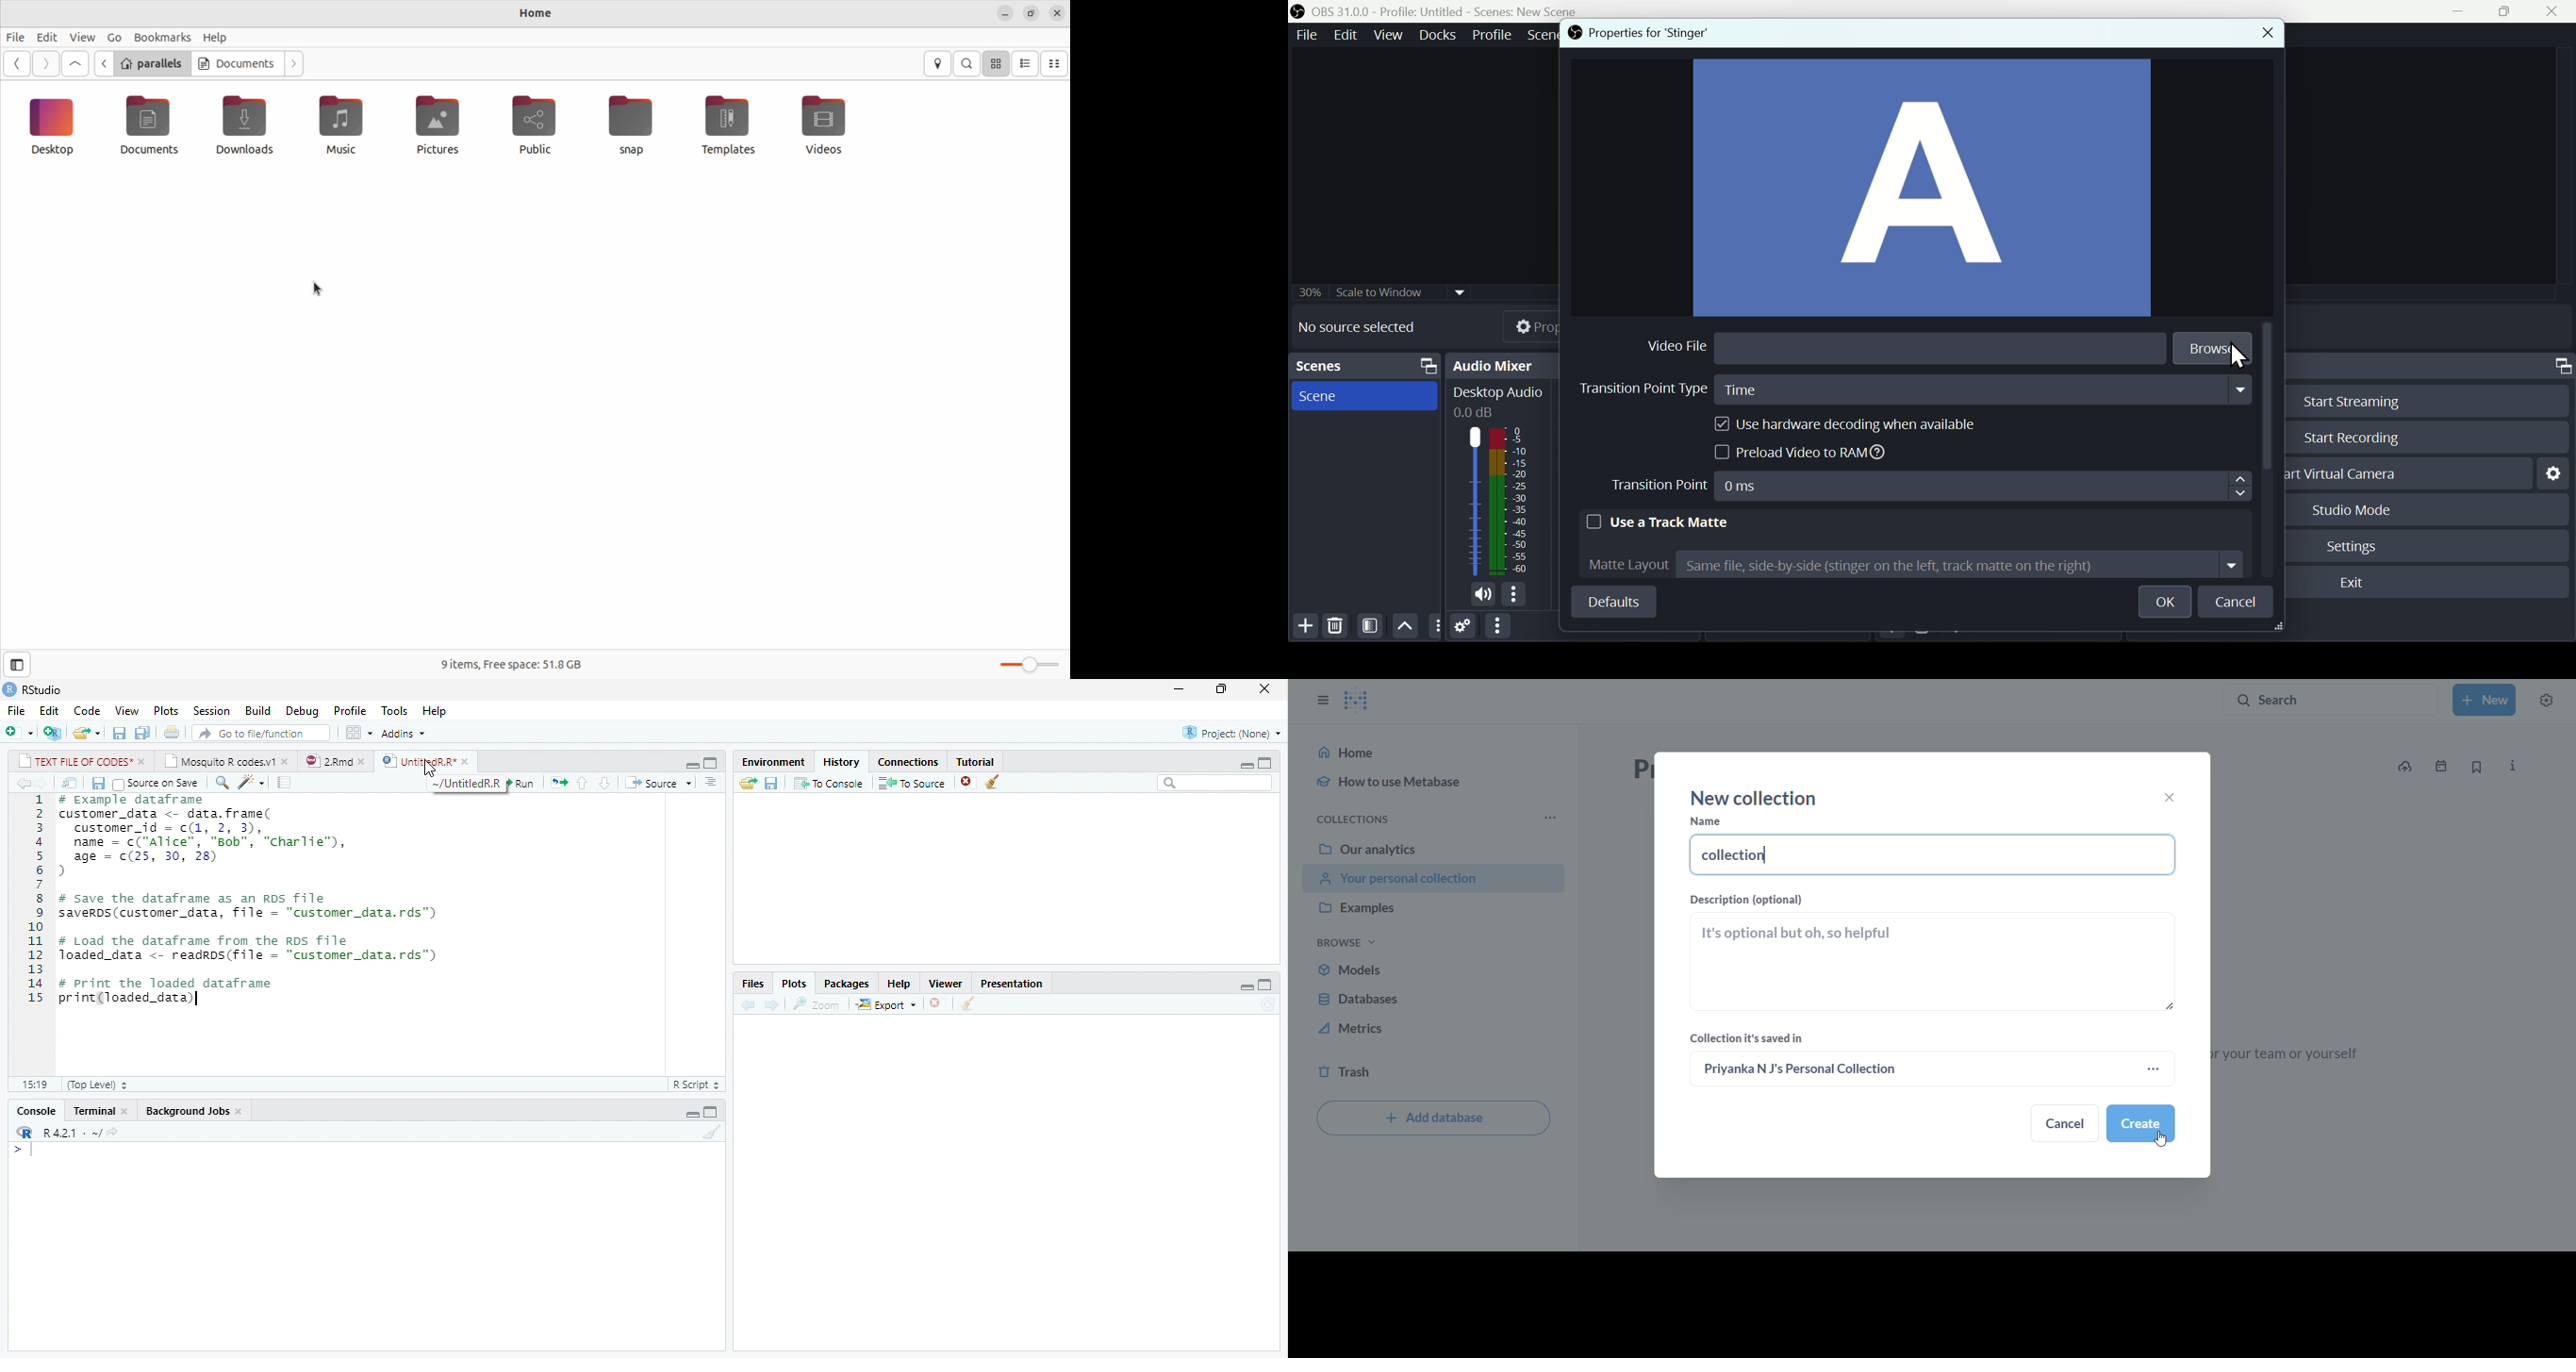 The width and height of the screenshot is (2576, 1372). I want to click on Go next, so click(293, 62).